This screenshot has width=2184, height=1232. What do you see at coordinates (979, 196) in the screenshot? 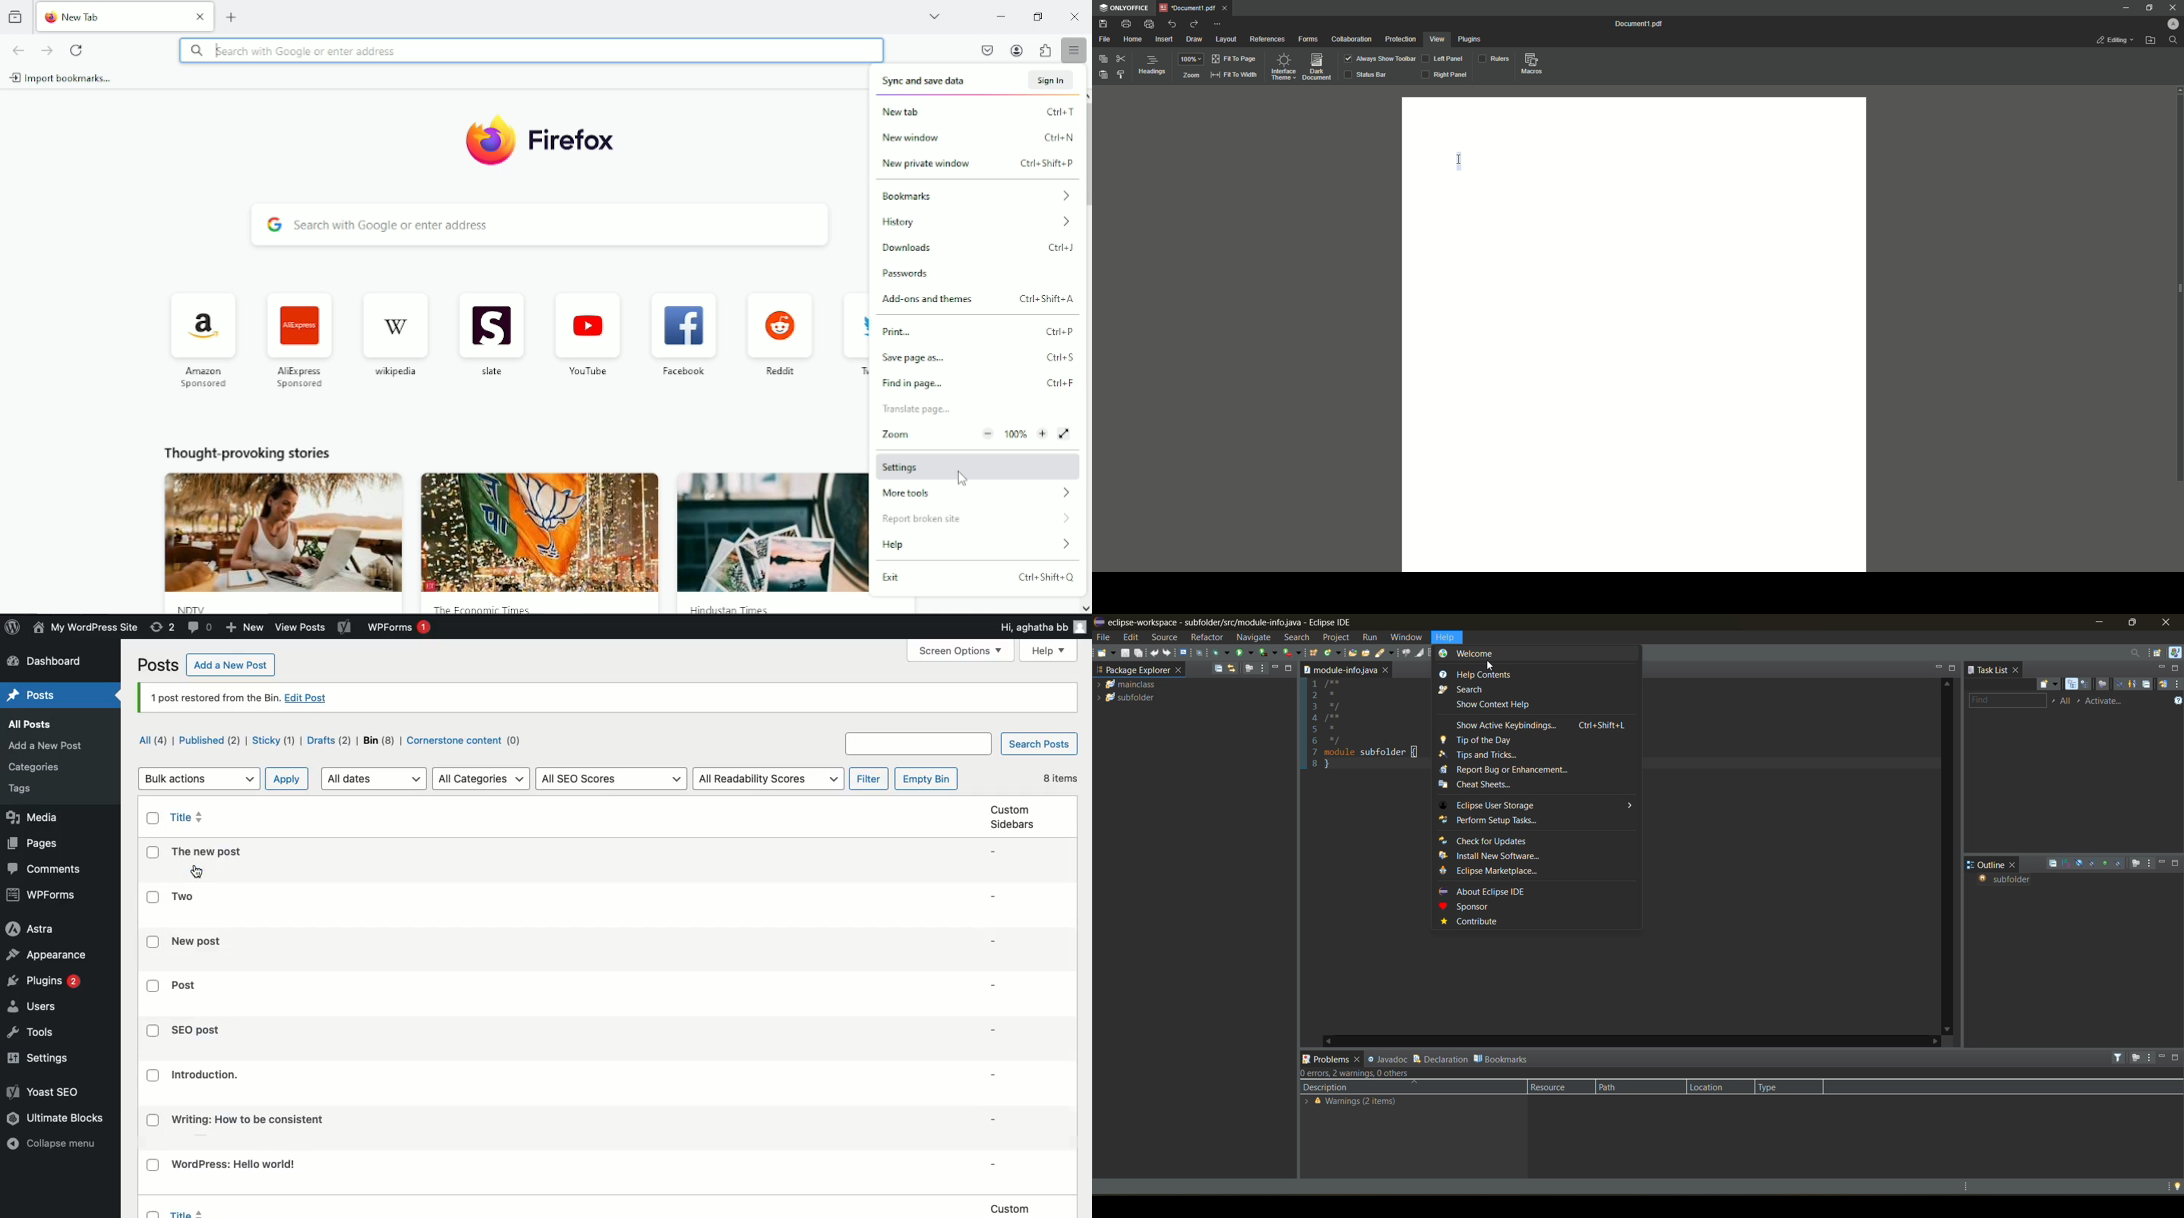
I see `bookmarks` at bounding box center [979, 196].